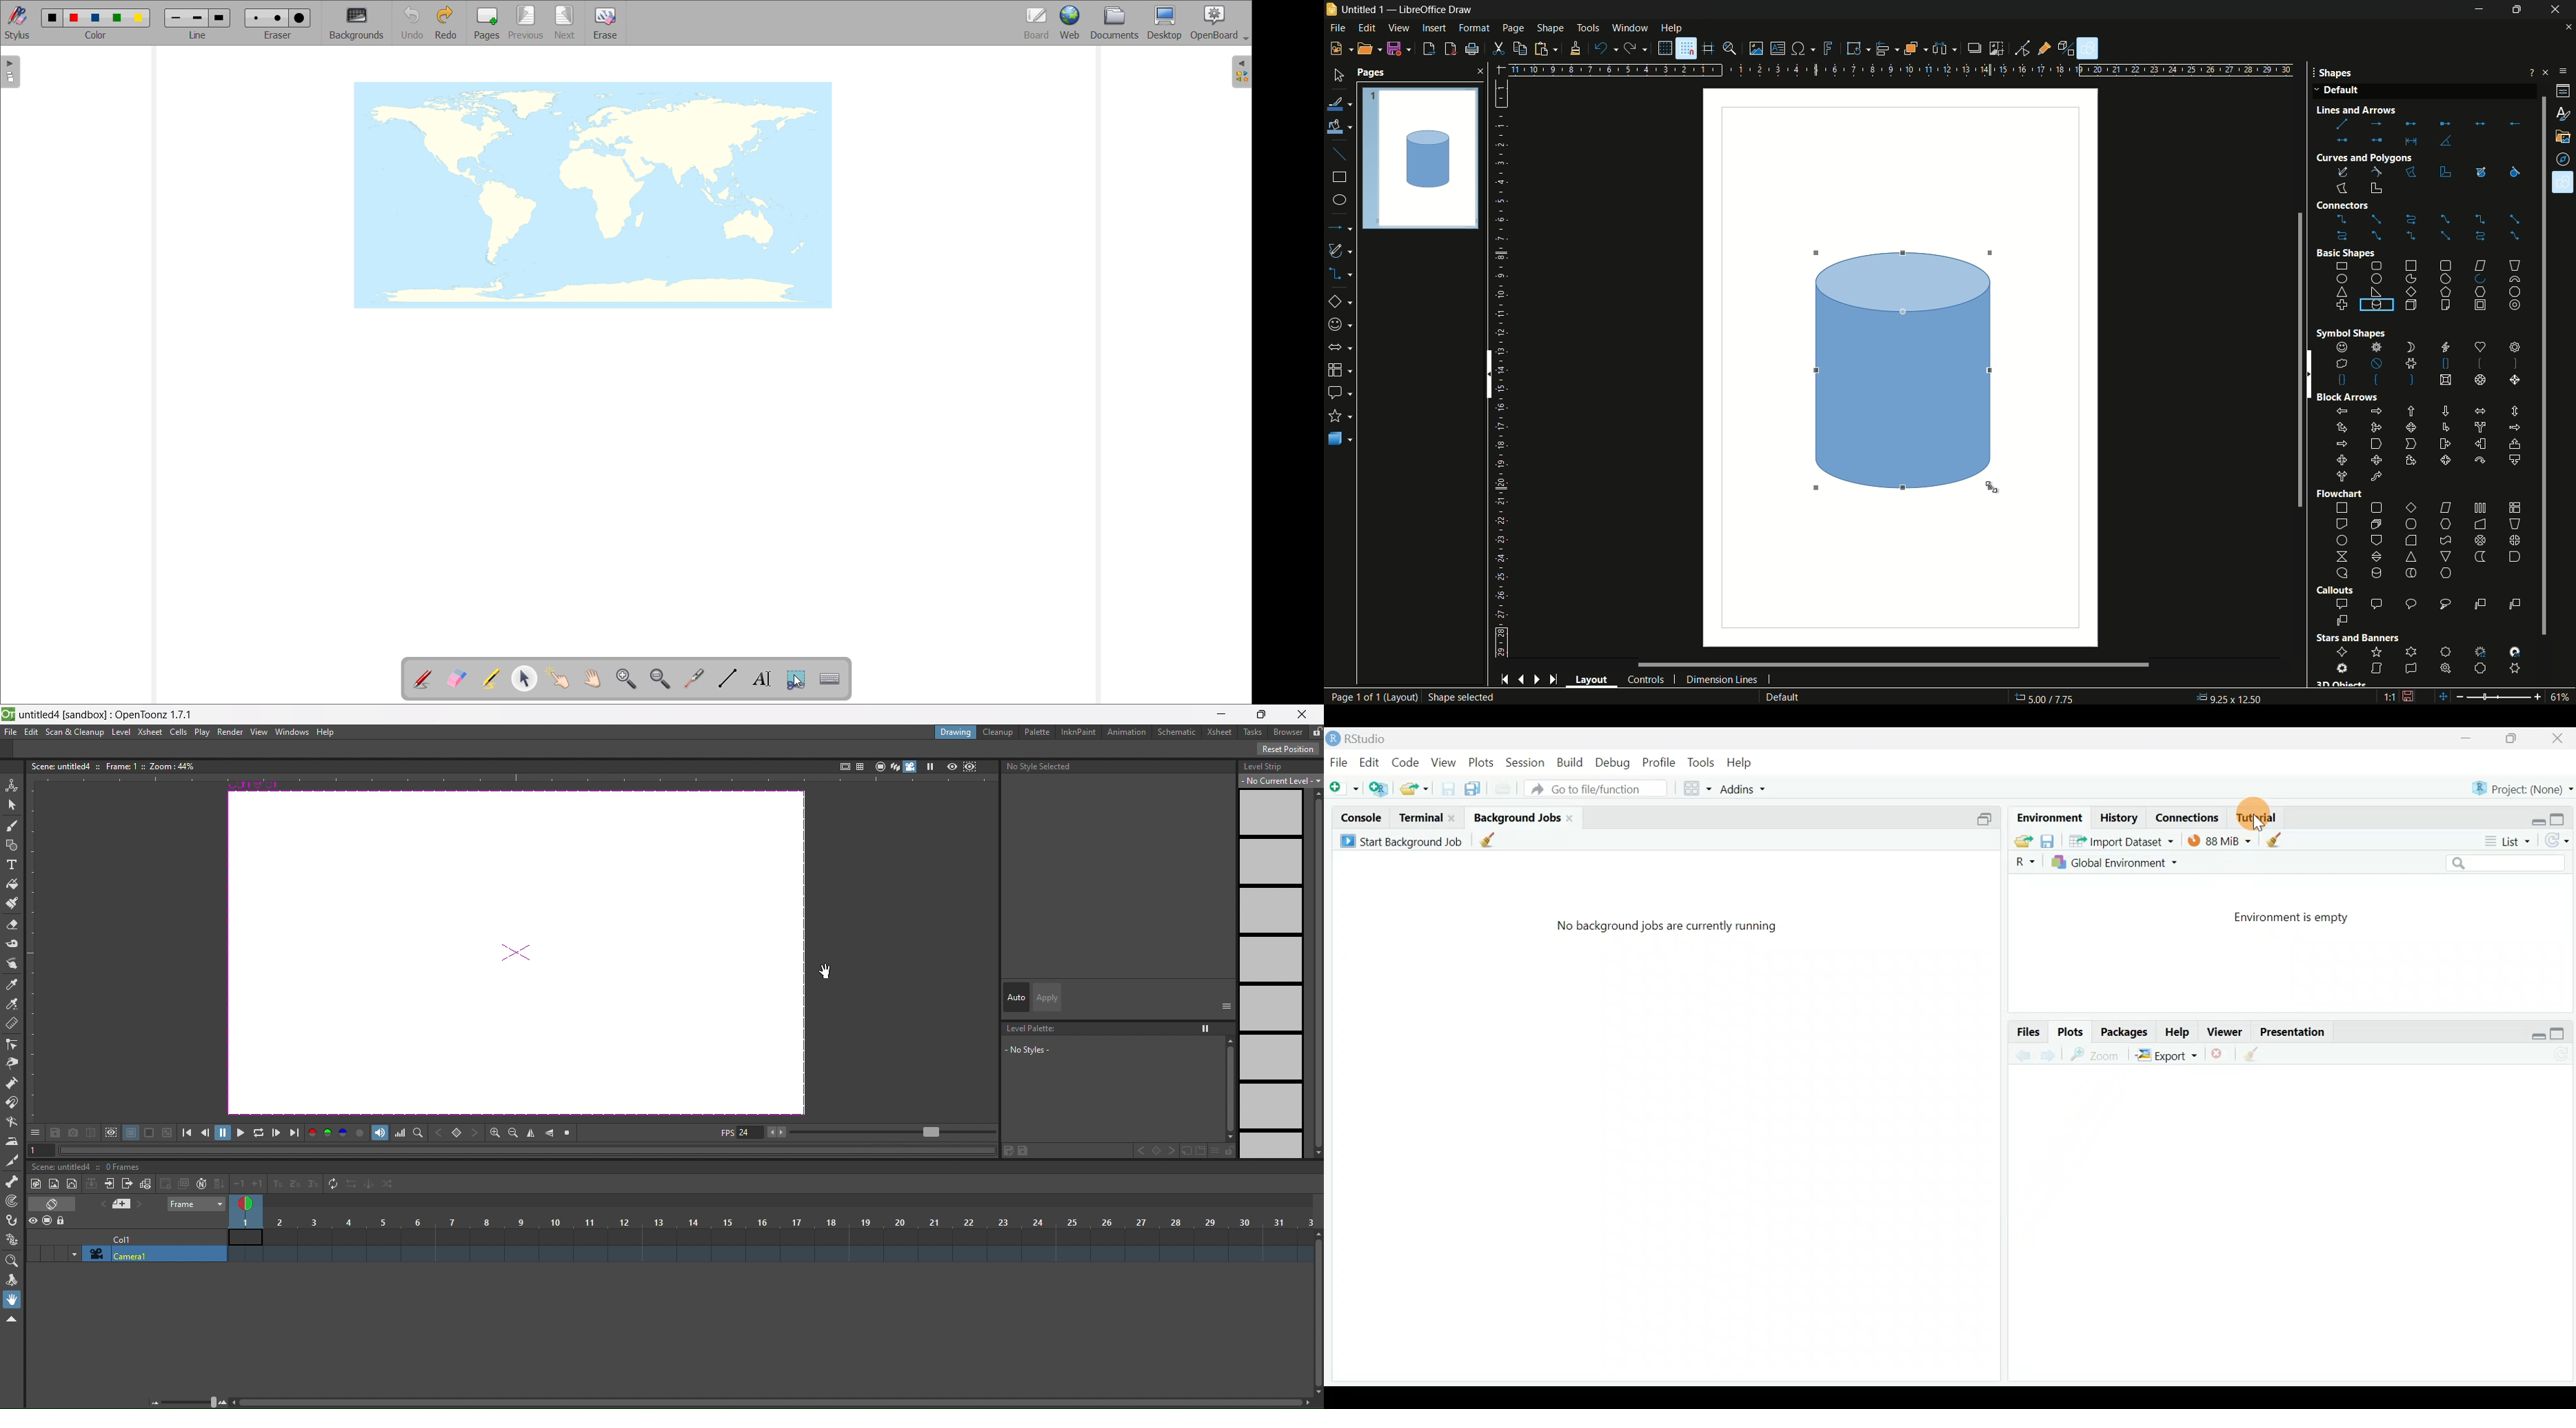 Image resolution: width=2576 pixels, height=1428 pixels. What do you see at coordinates (2020, 864) in the screenshot?
I see `R` at bounding box center [2020, 864].